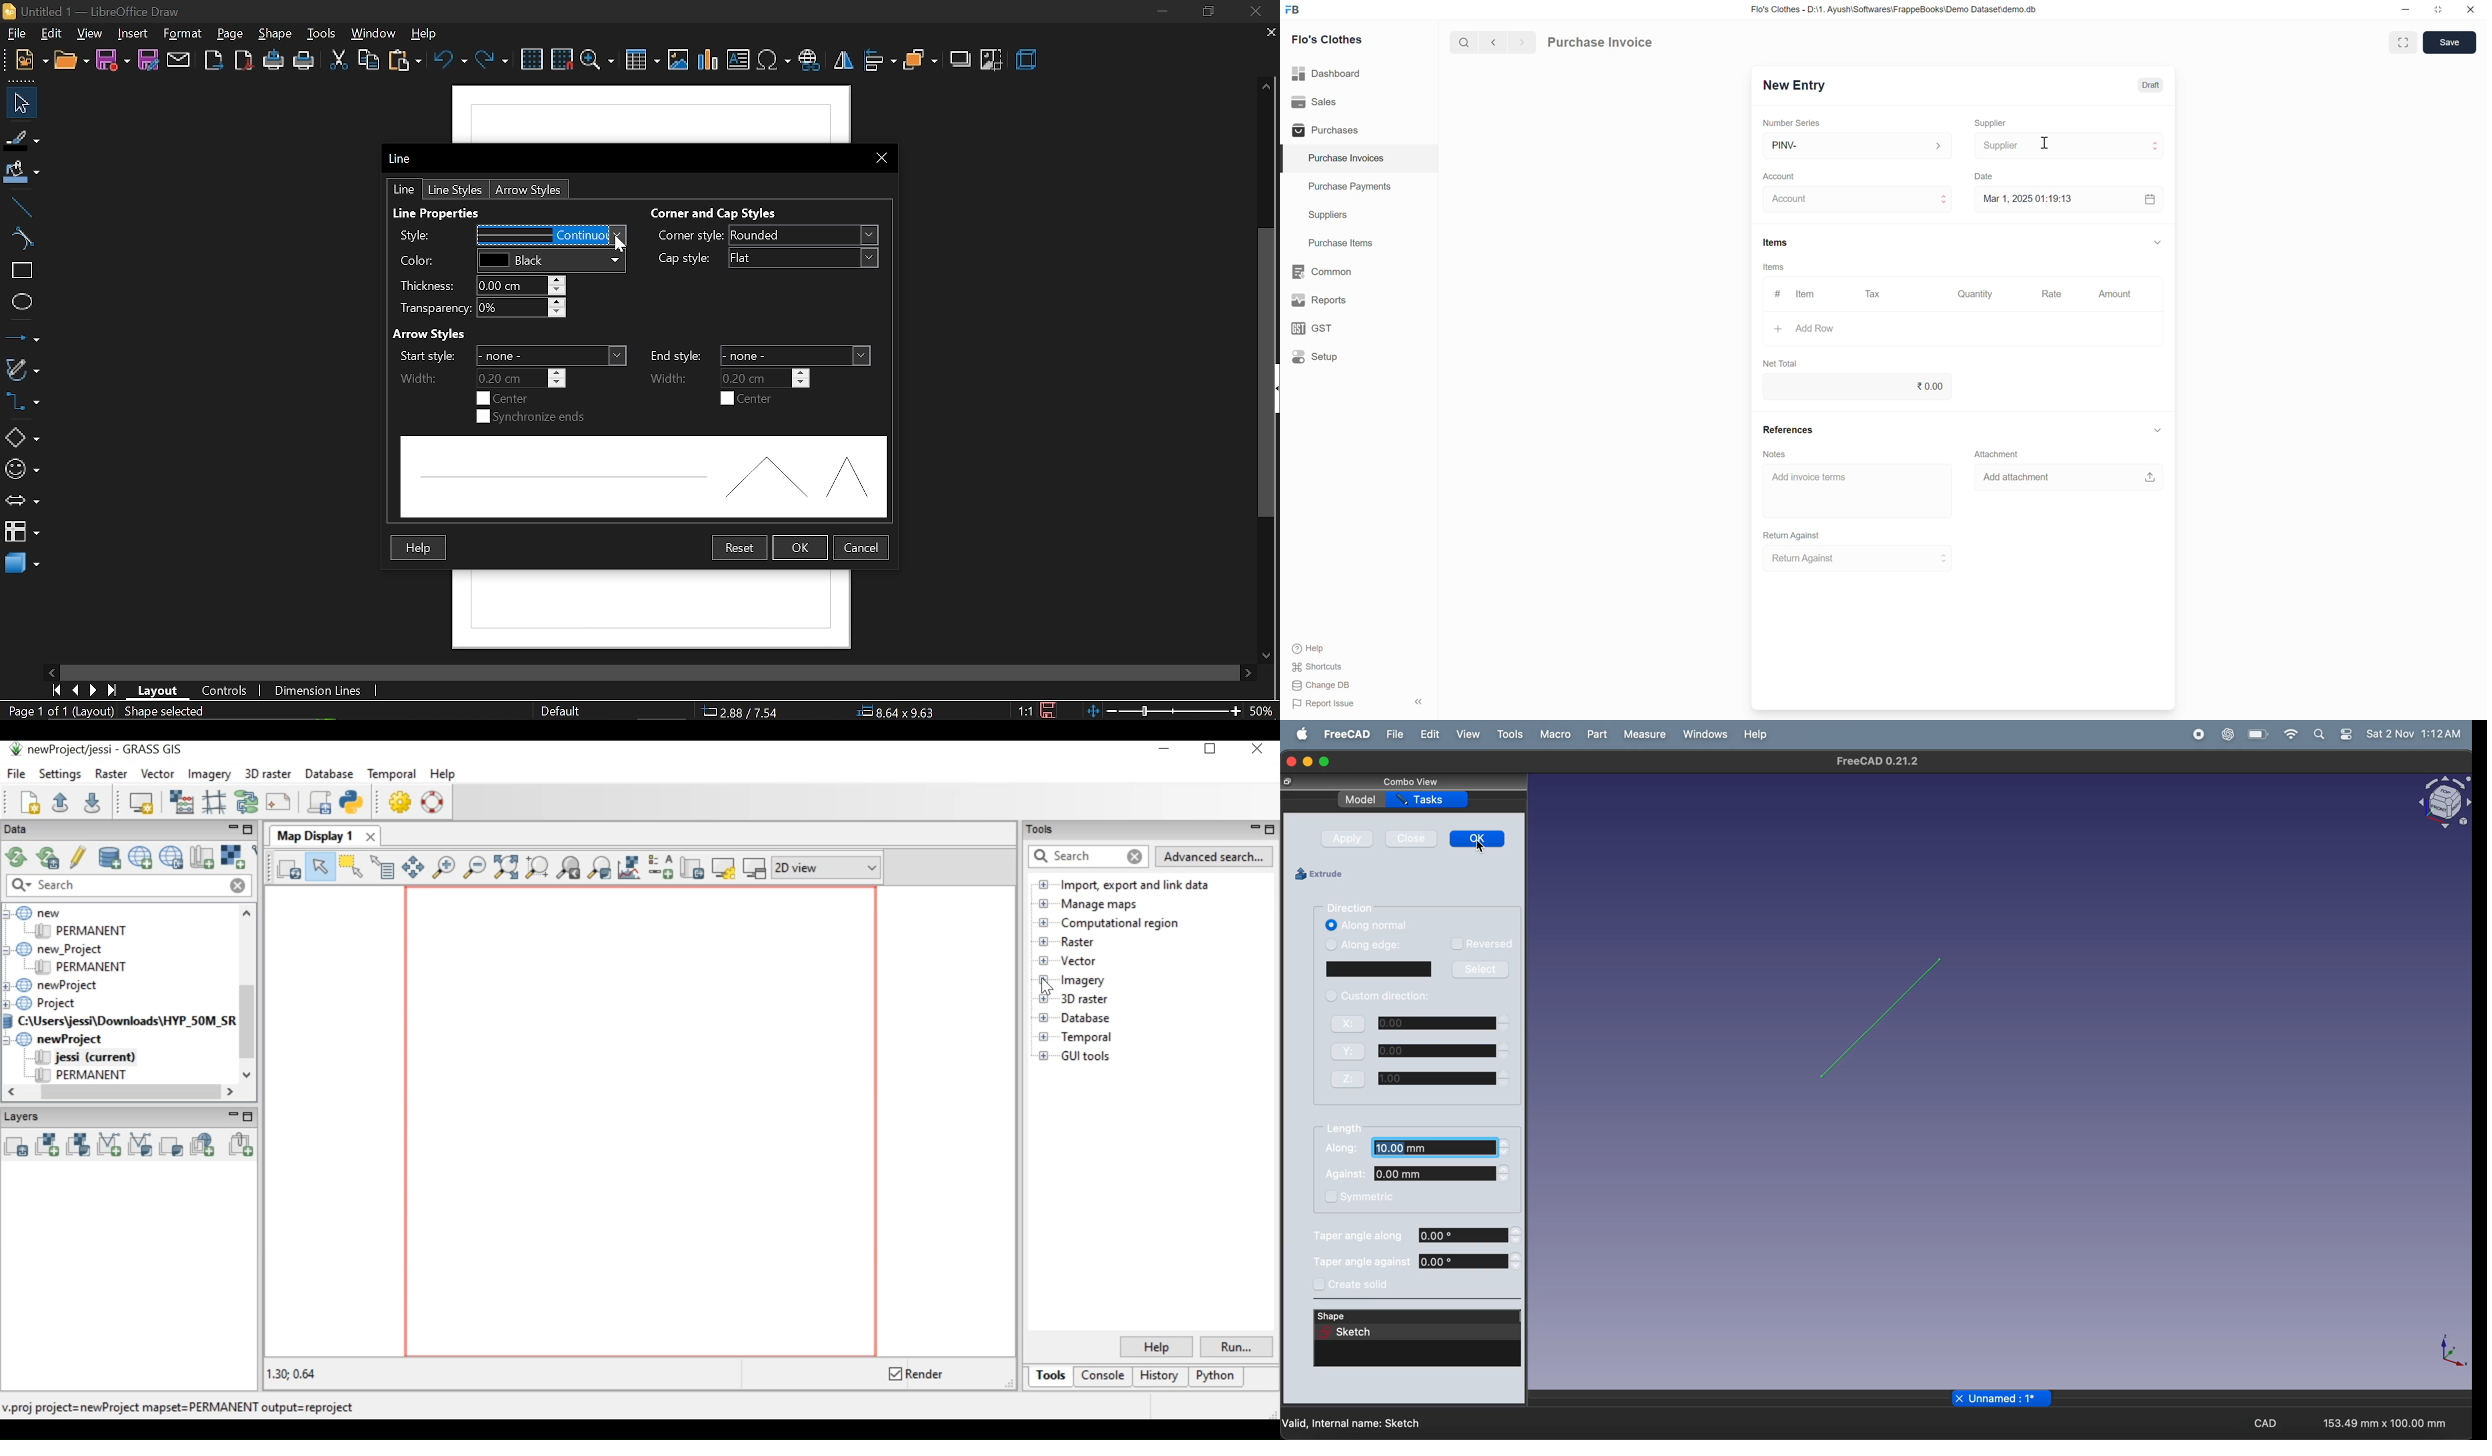  I want to click on Change DB, so click(1321, 686).